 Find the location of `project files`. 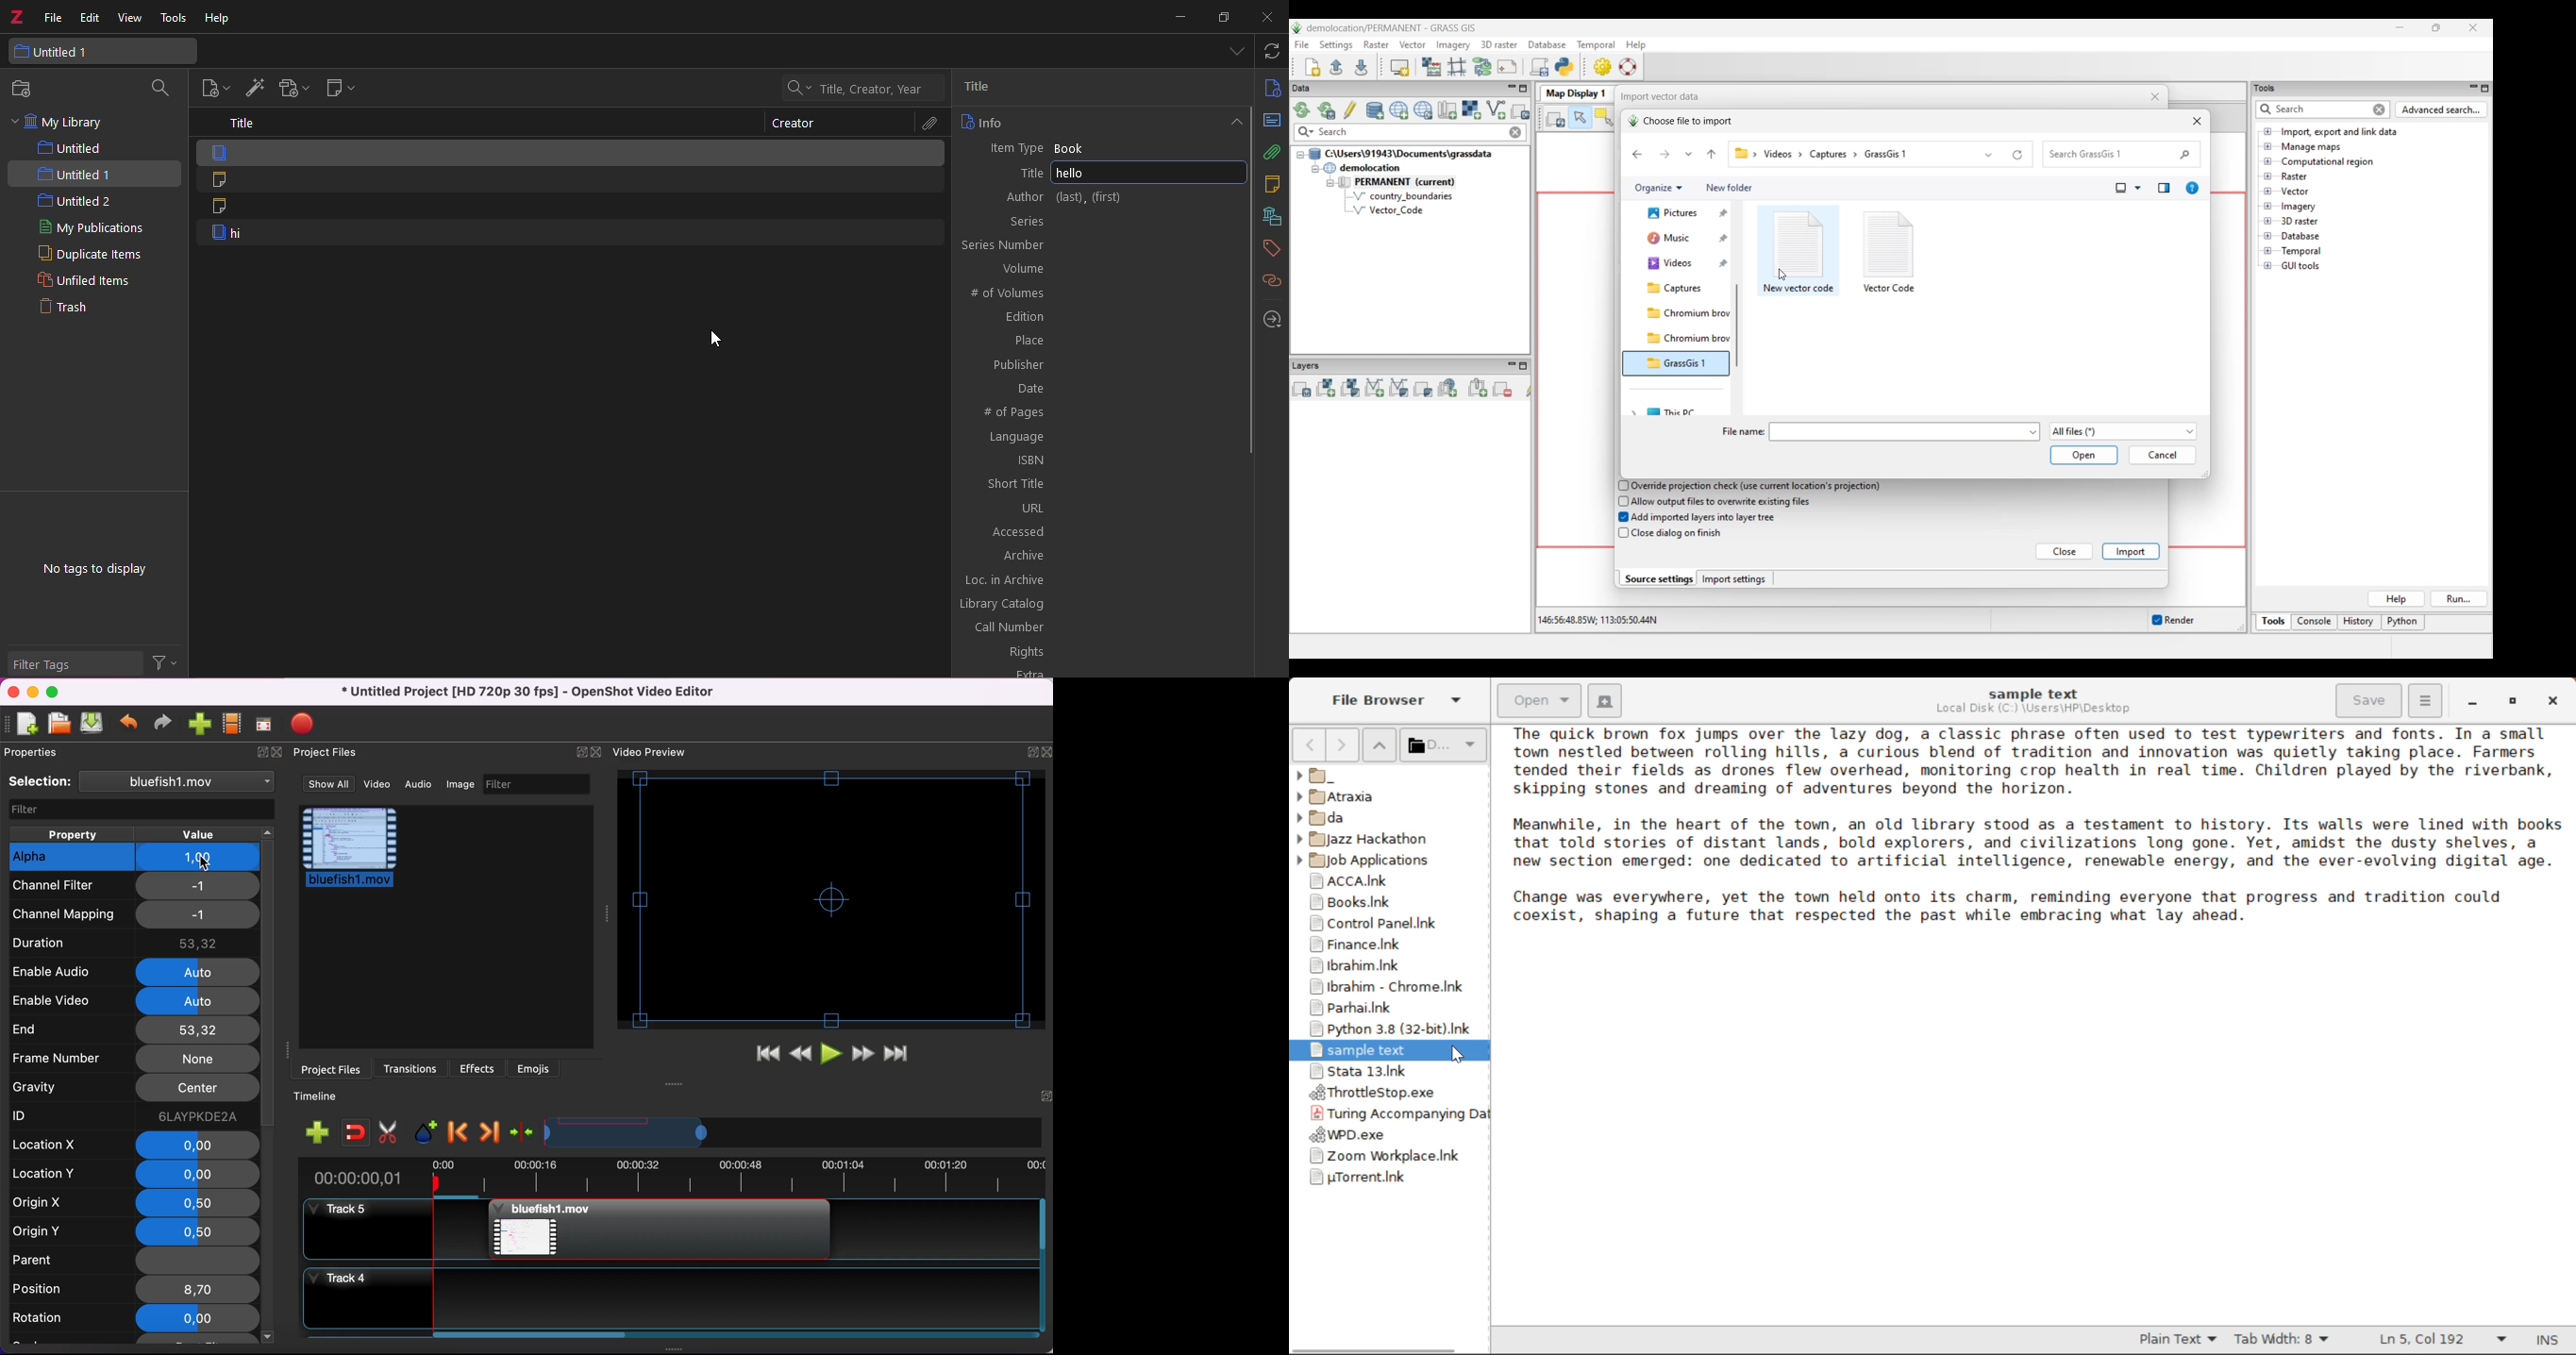

project files is located at coordinates (327, 1070).